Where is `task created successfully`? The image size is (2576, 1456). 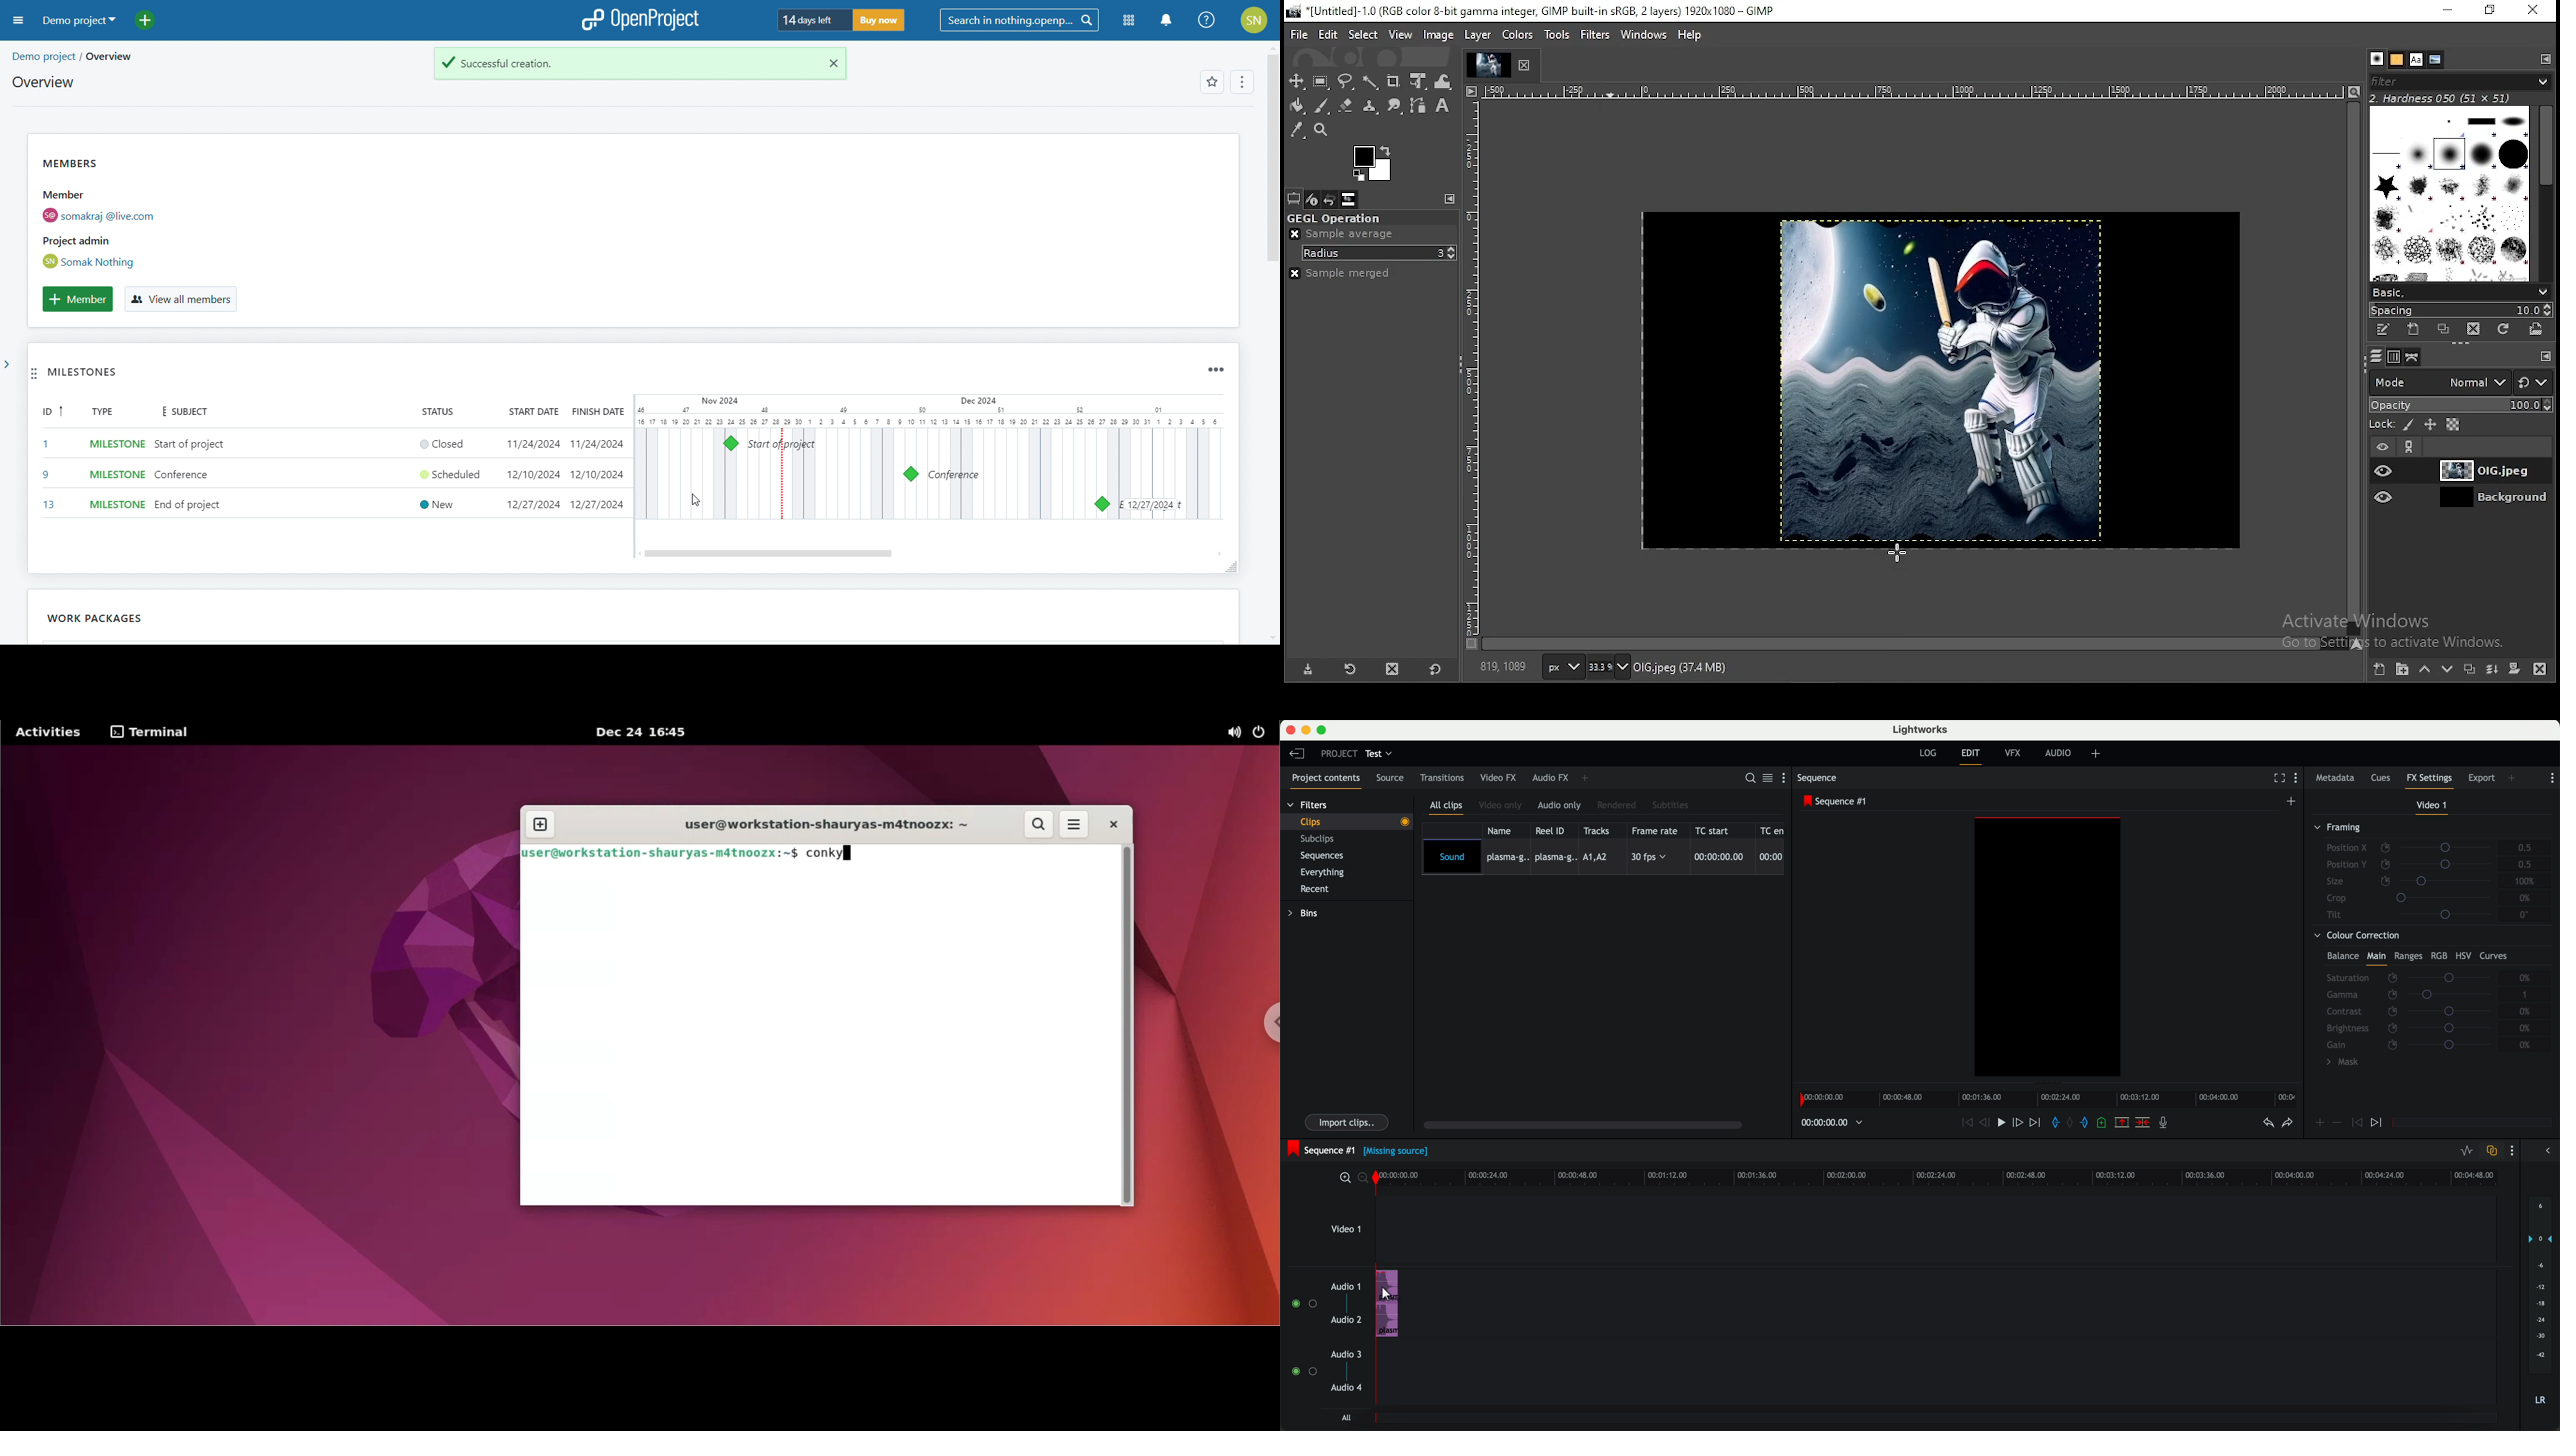 task created successfully is located at coordinates (619, 63).